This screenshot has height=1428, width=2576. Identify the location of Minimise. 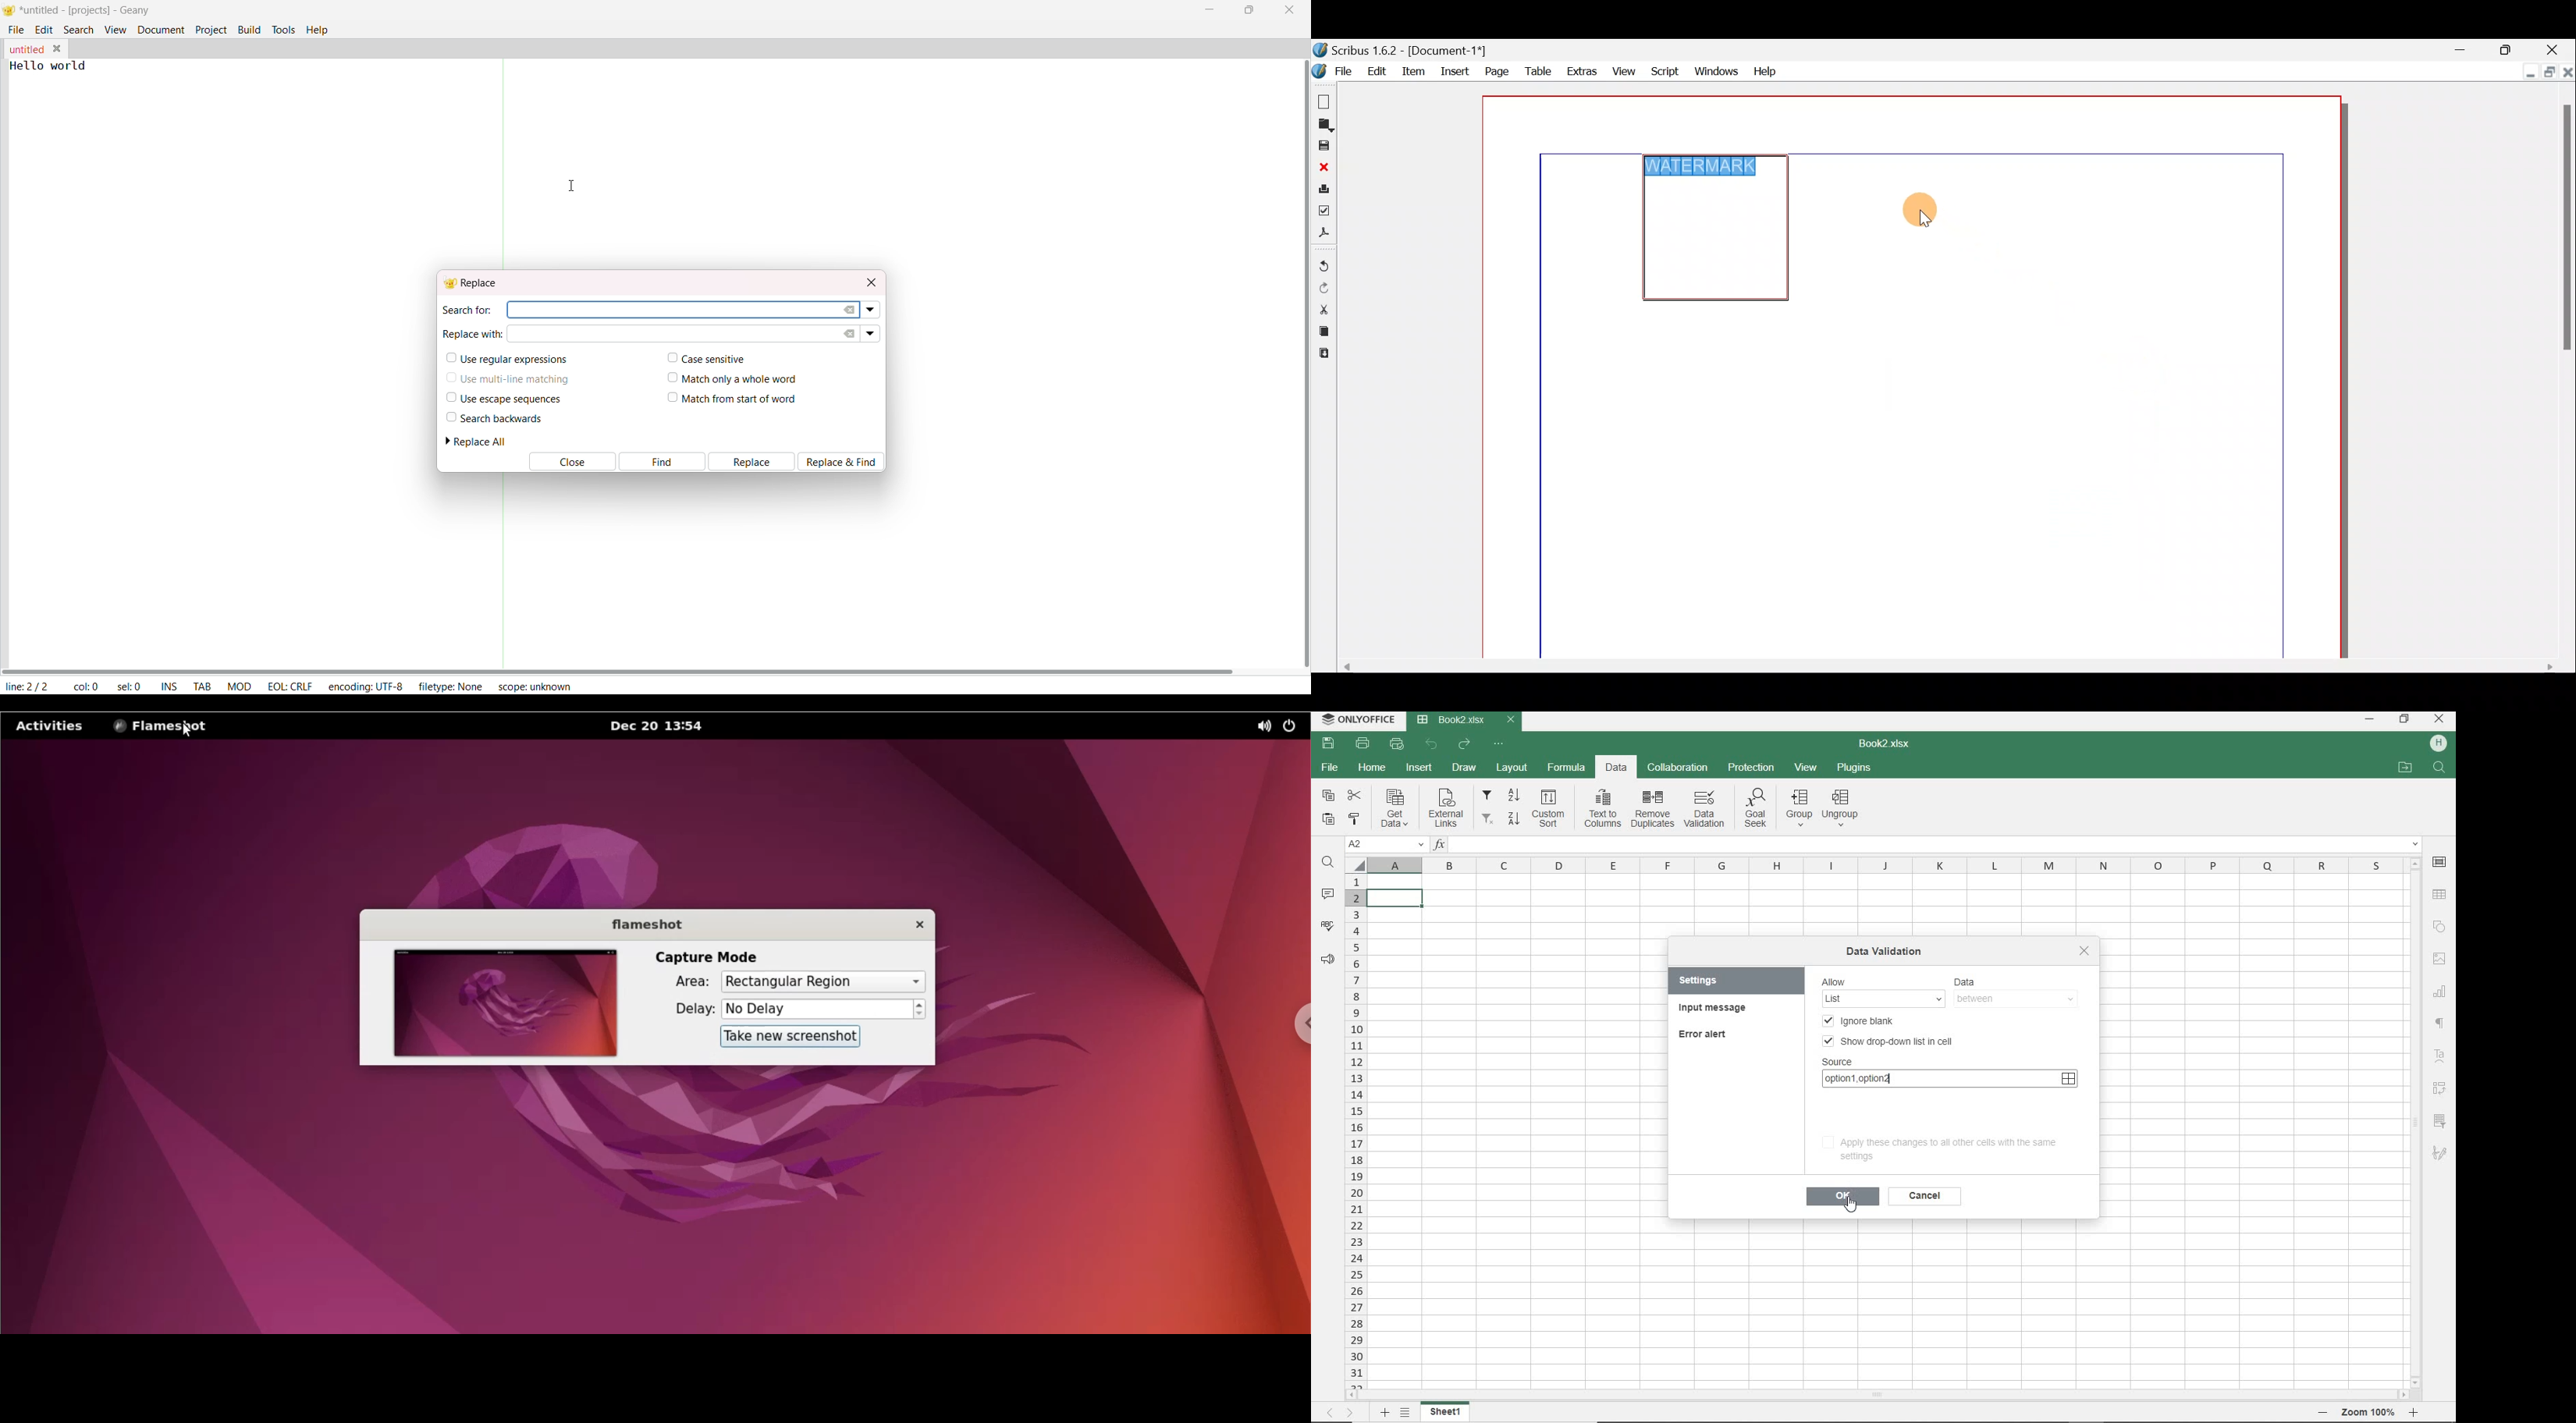
(2464, 48).